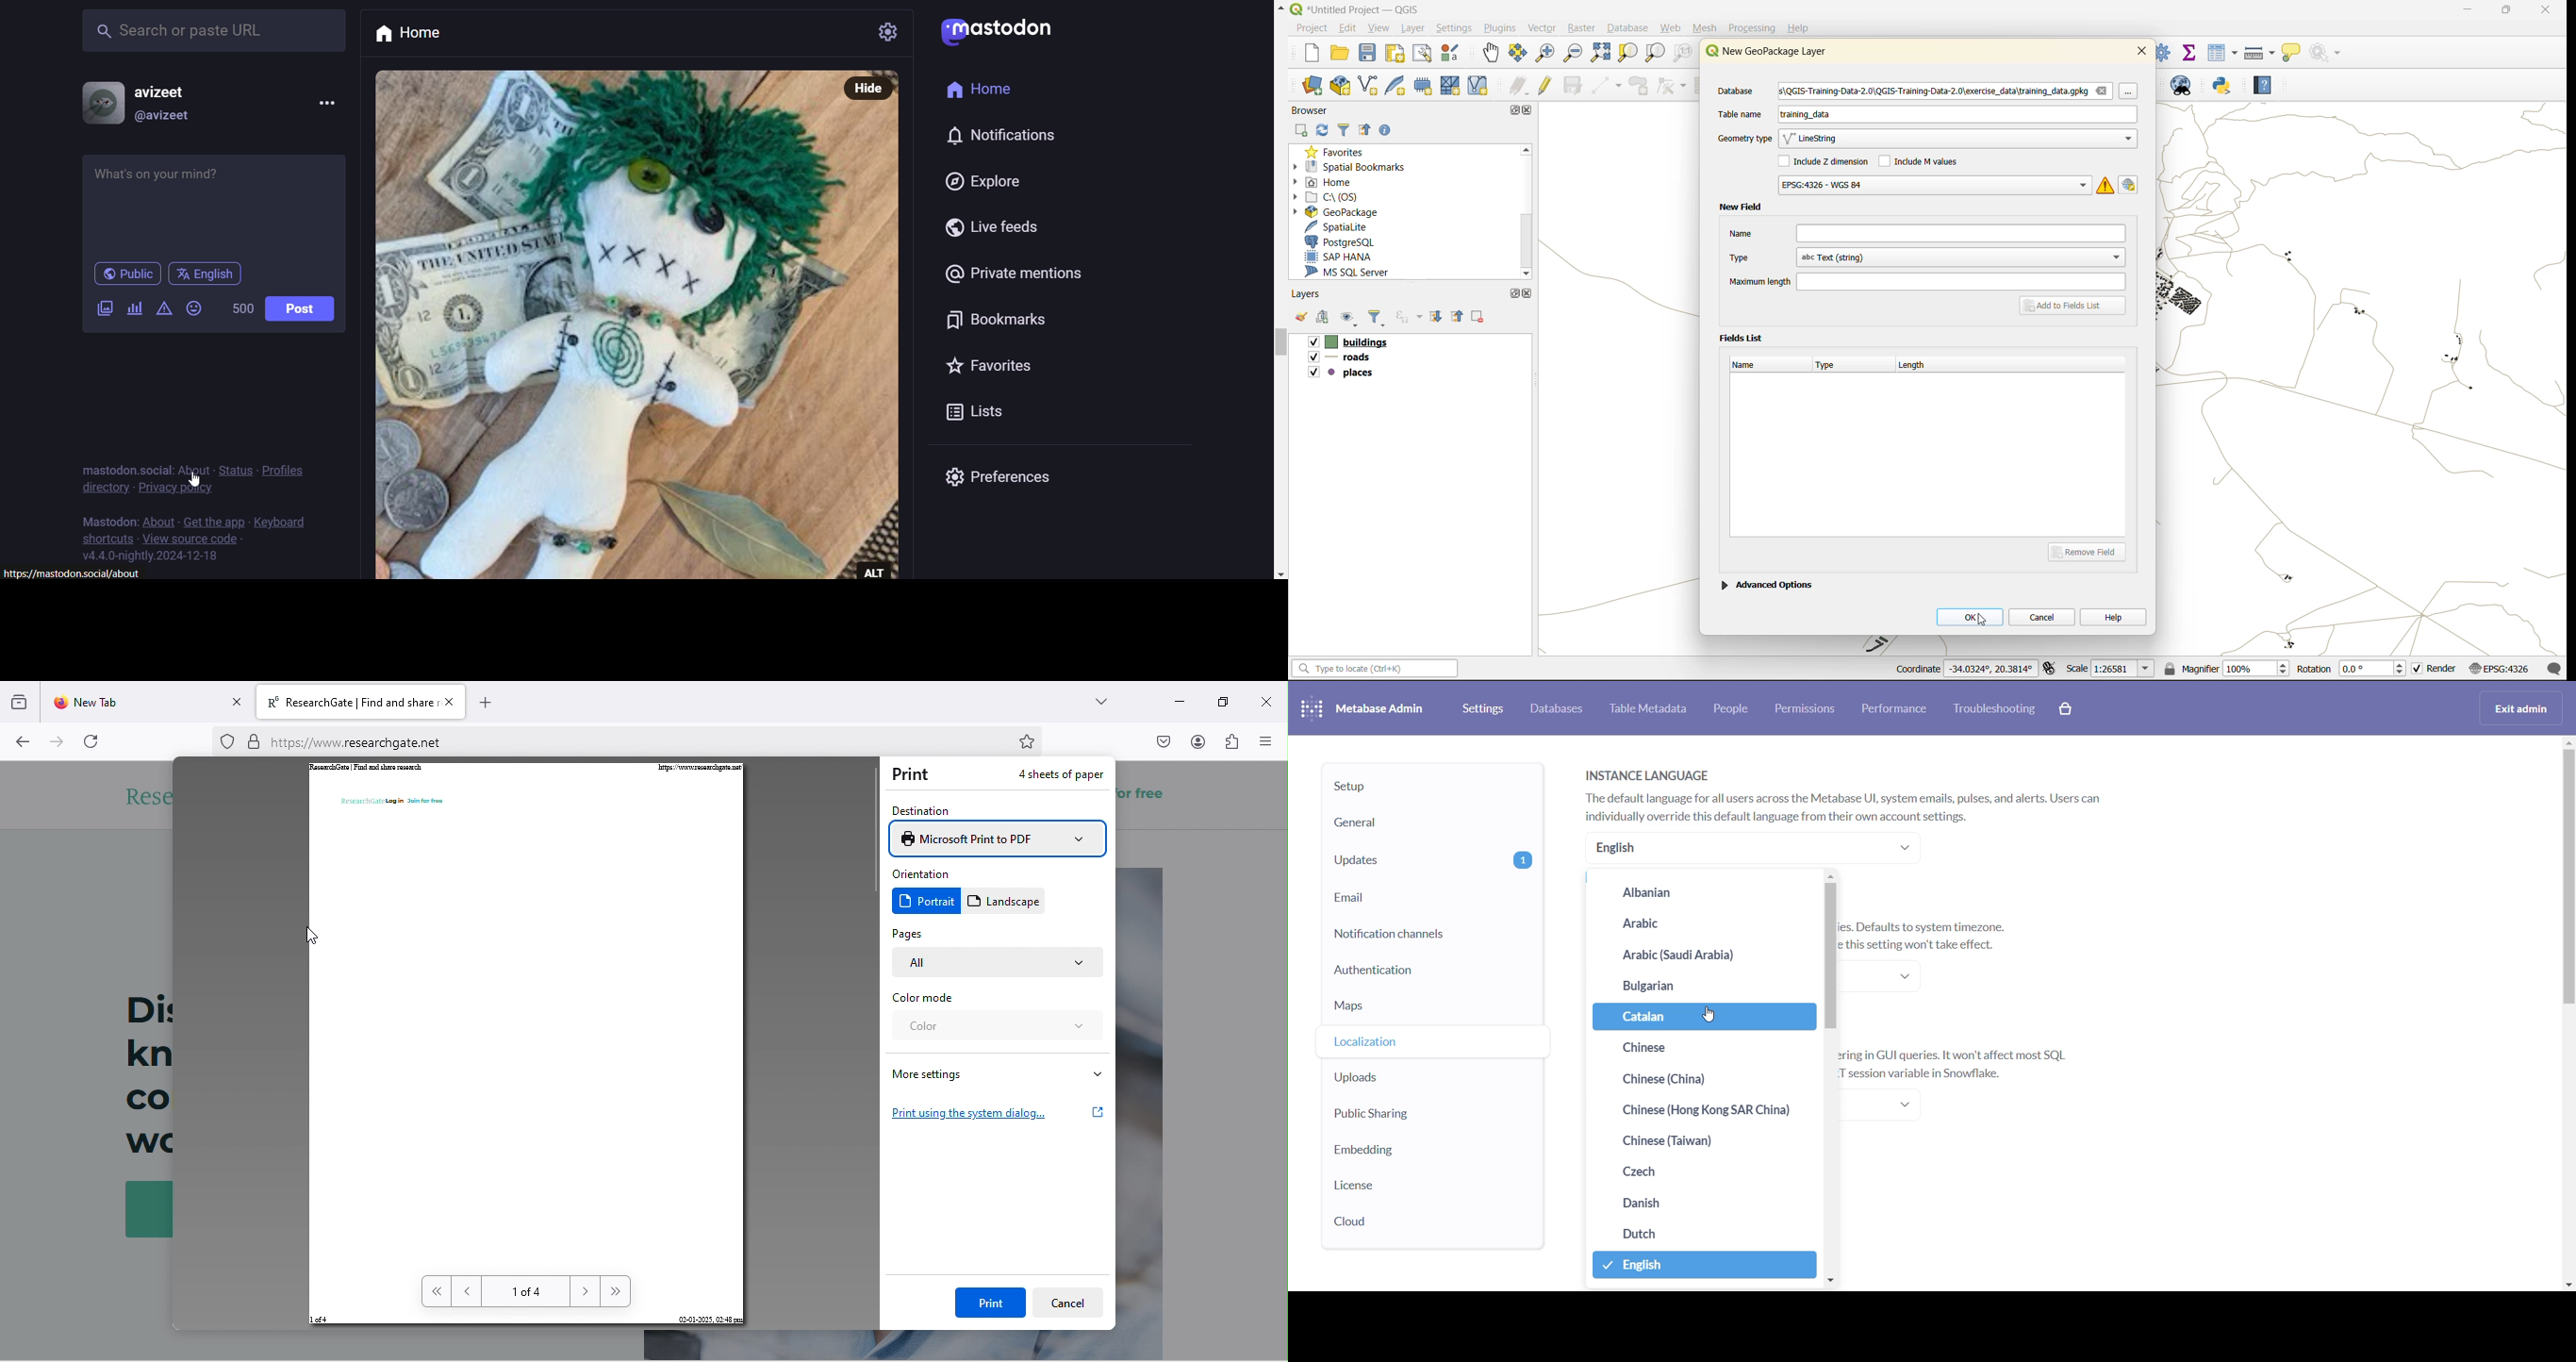 The width and height of the screenshot is (2576, 1372). Describe the element at coordinates (1344, 227) in the screenshot. I see `spatialite` at that location.